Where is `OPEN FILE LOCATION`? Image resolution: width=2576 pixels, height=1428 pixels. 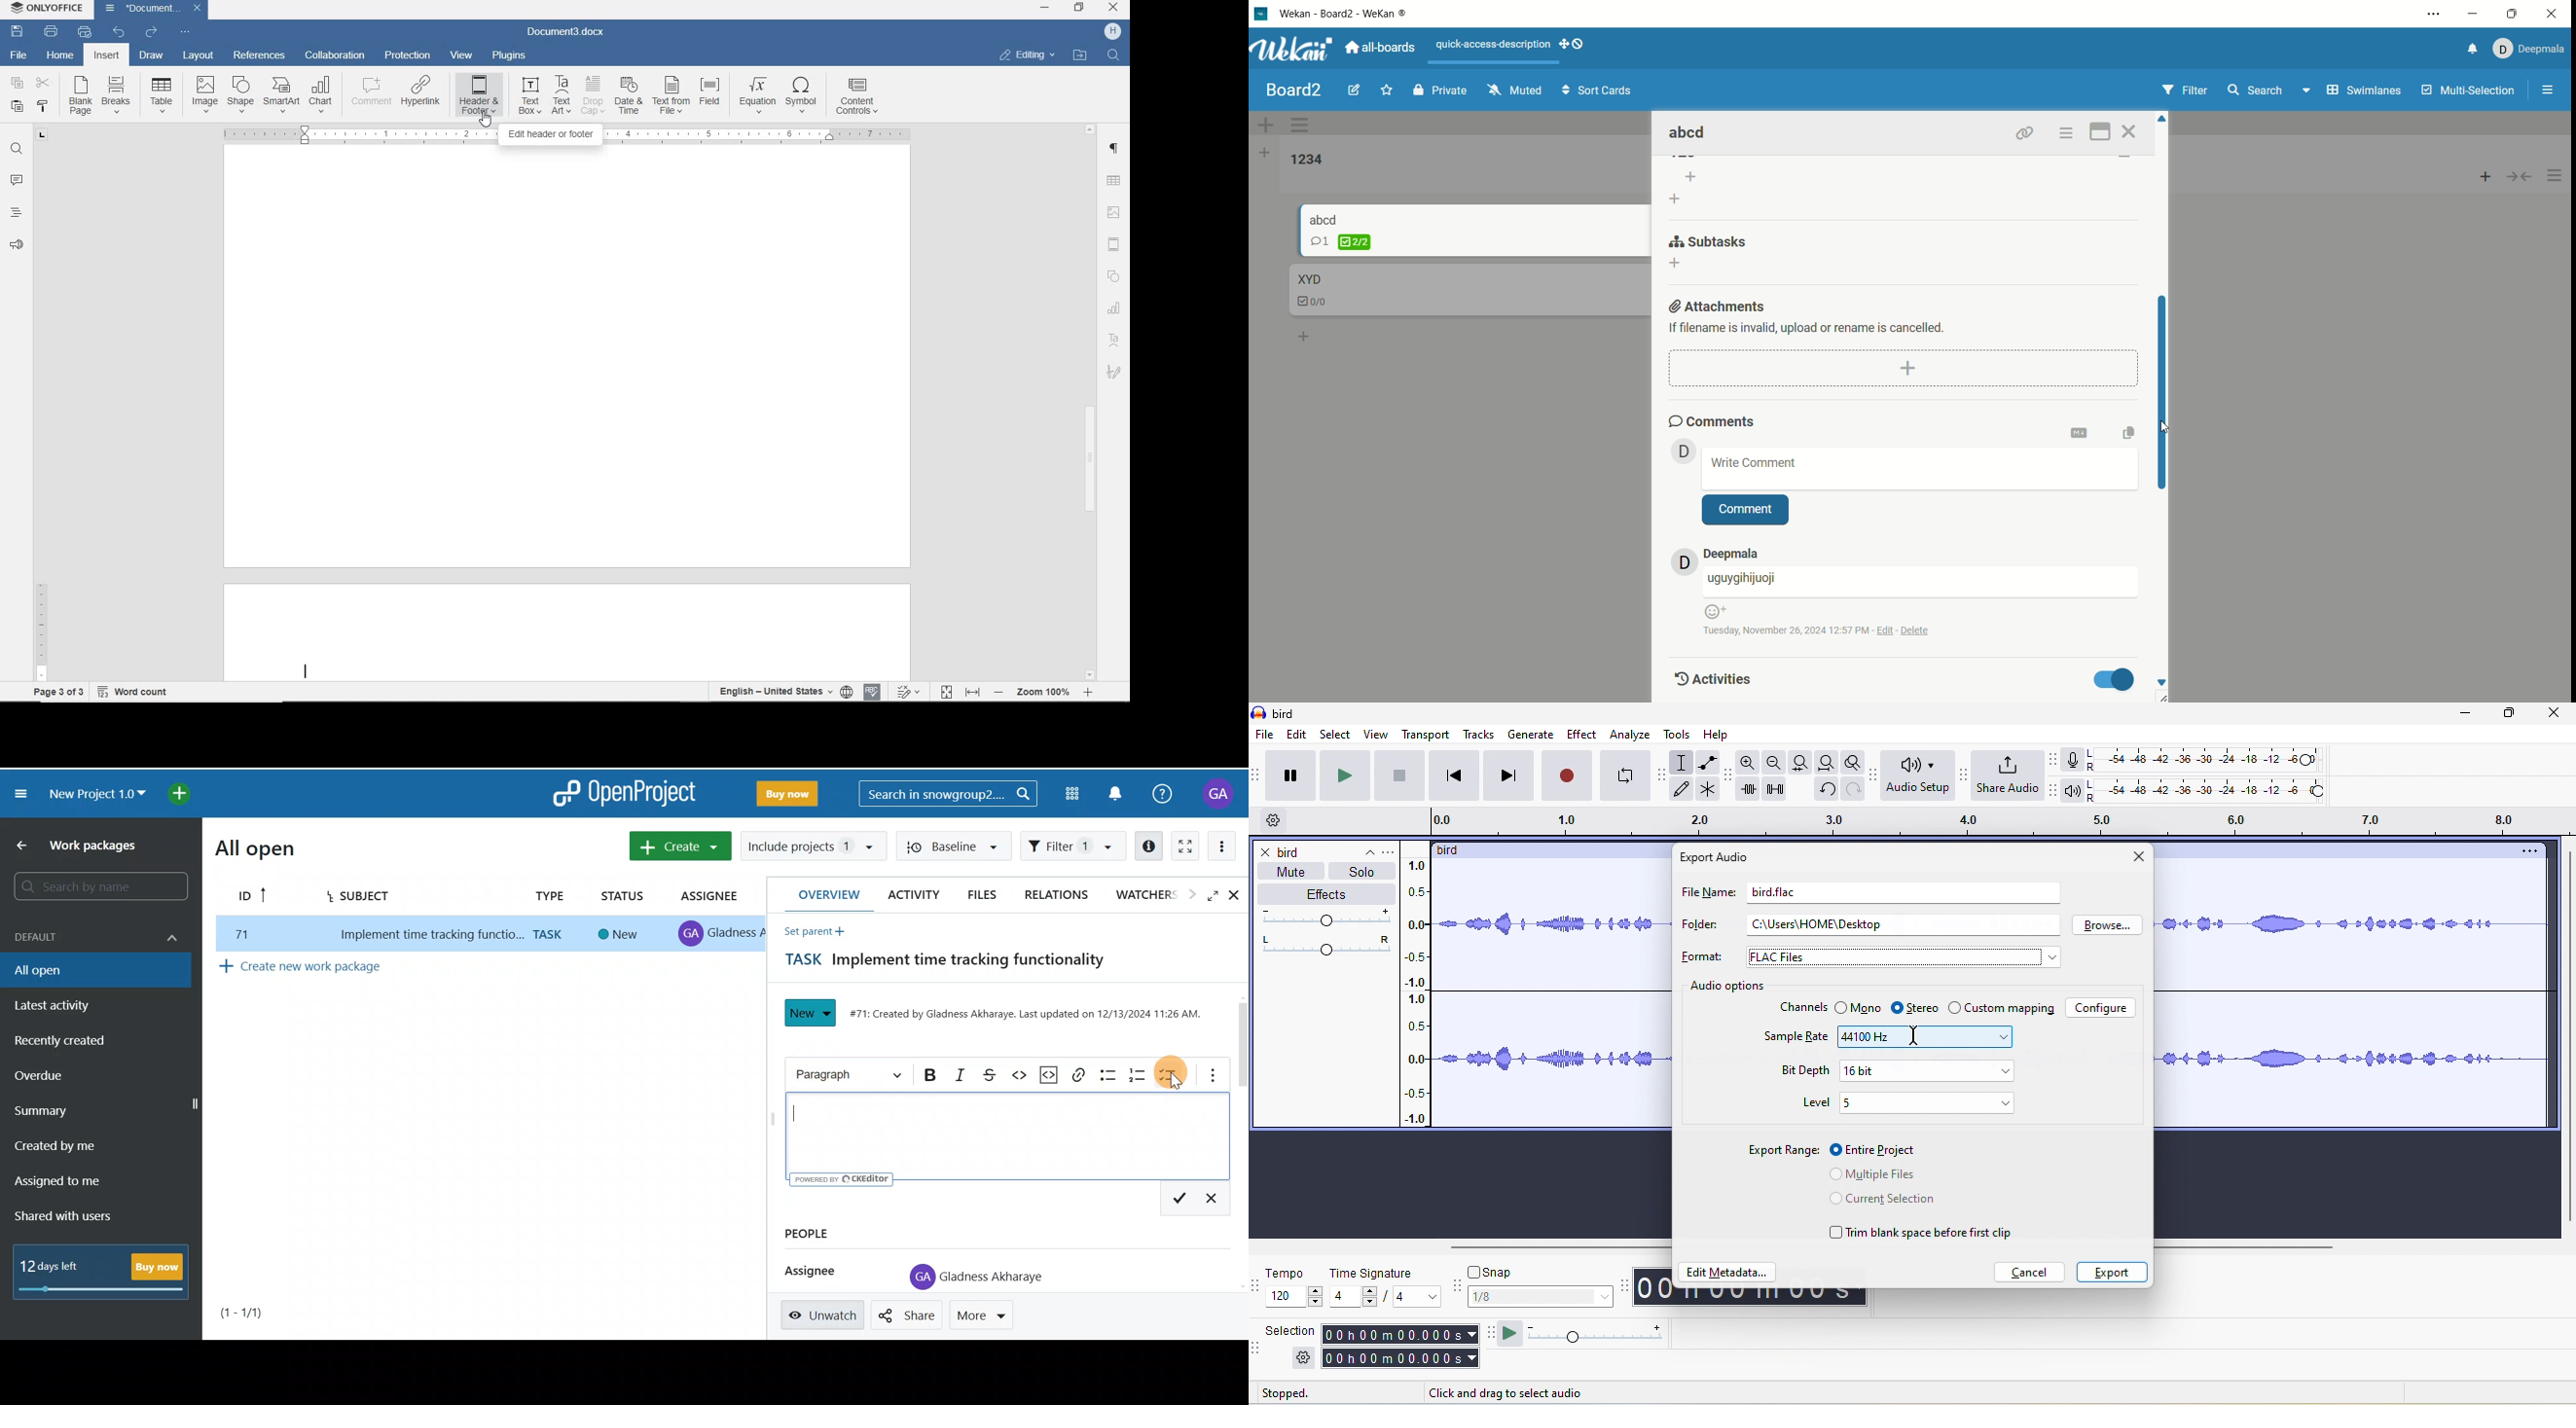 OPEN FILE LOCATION is located at coordinates (1082, 57).